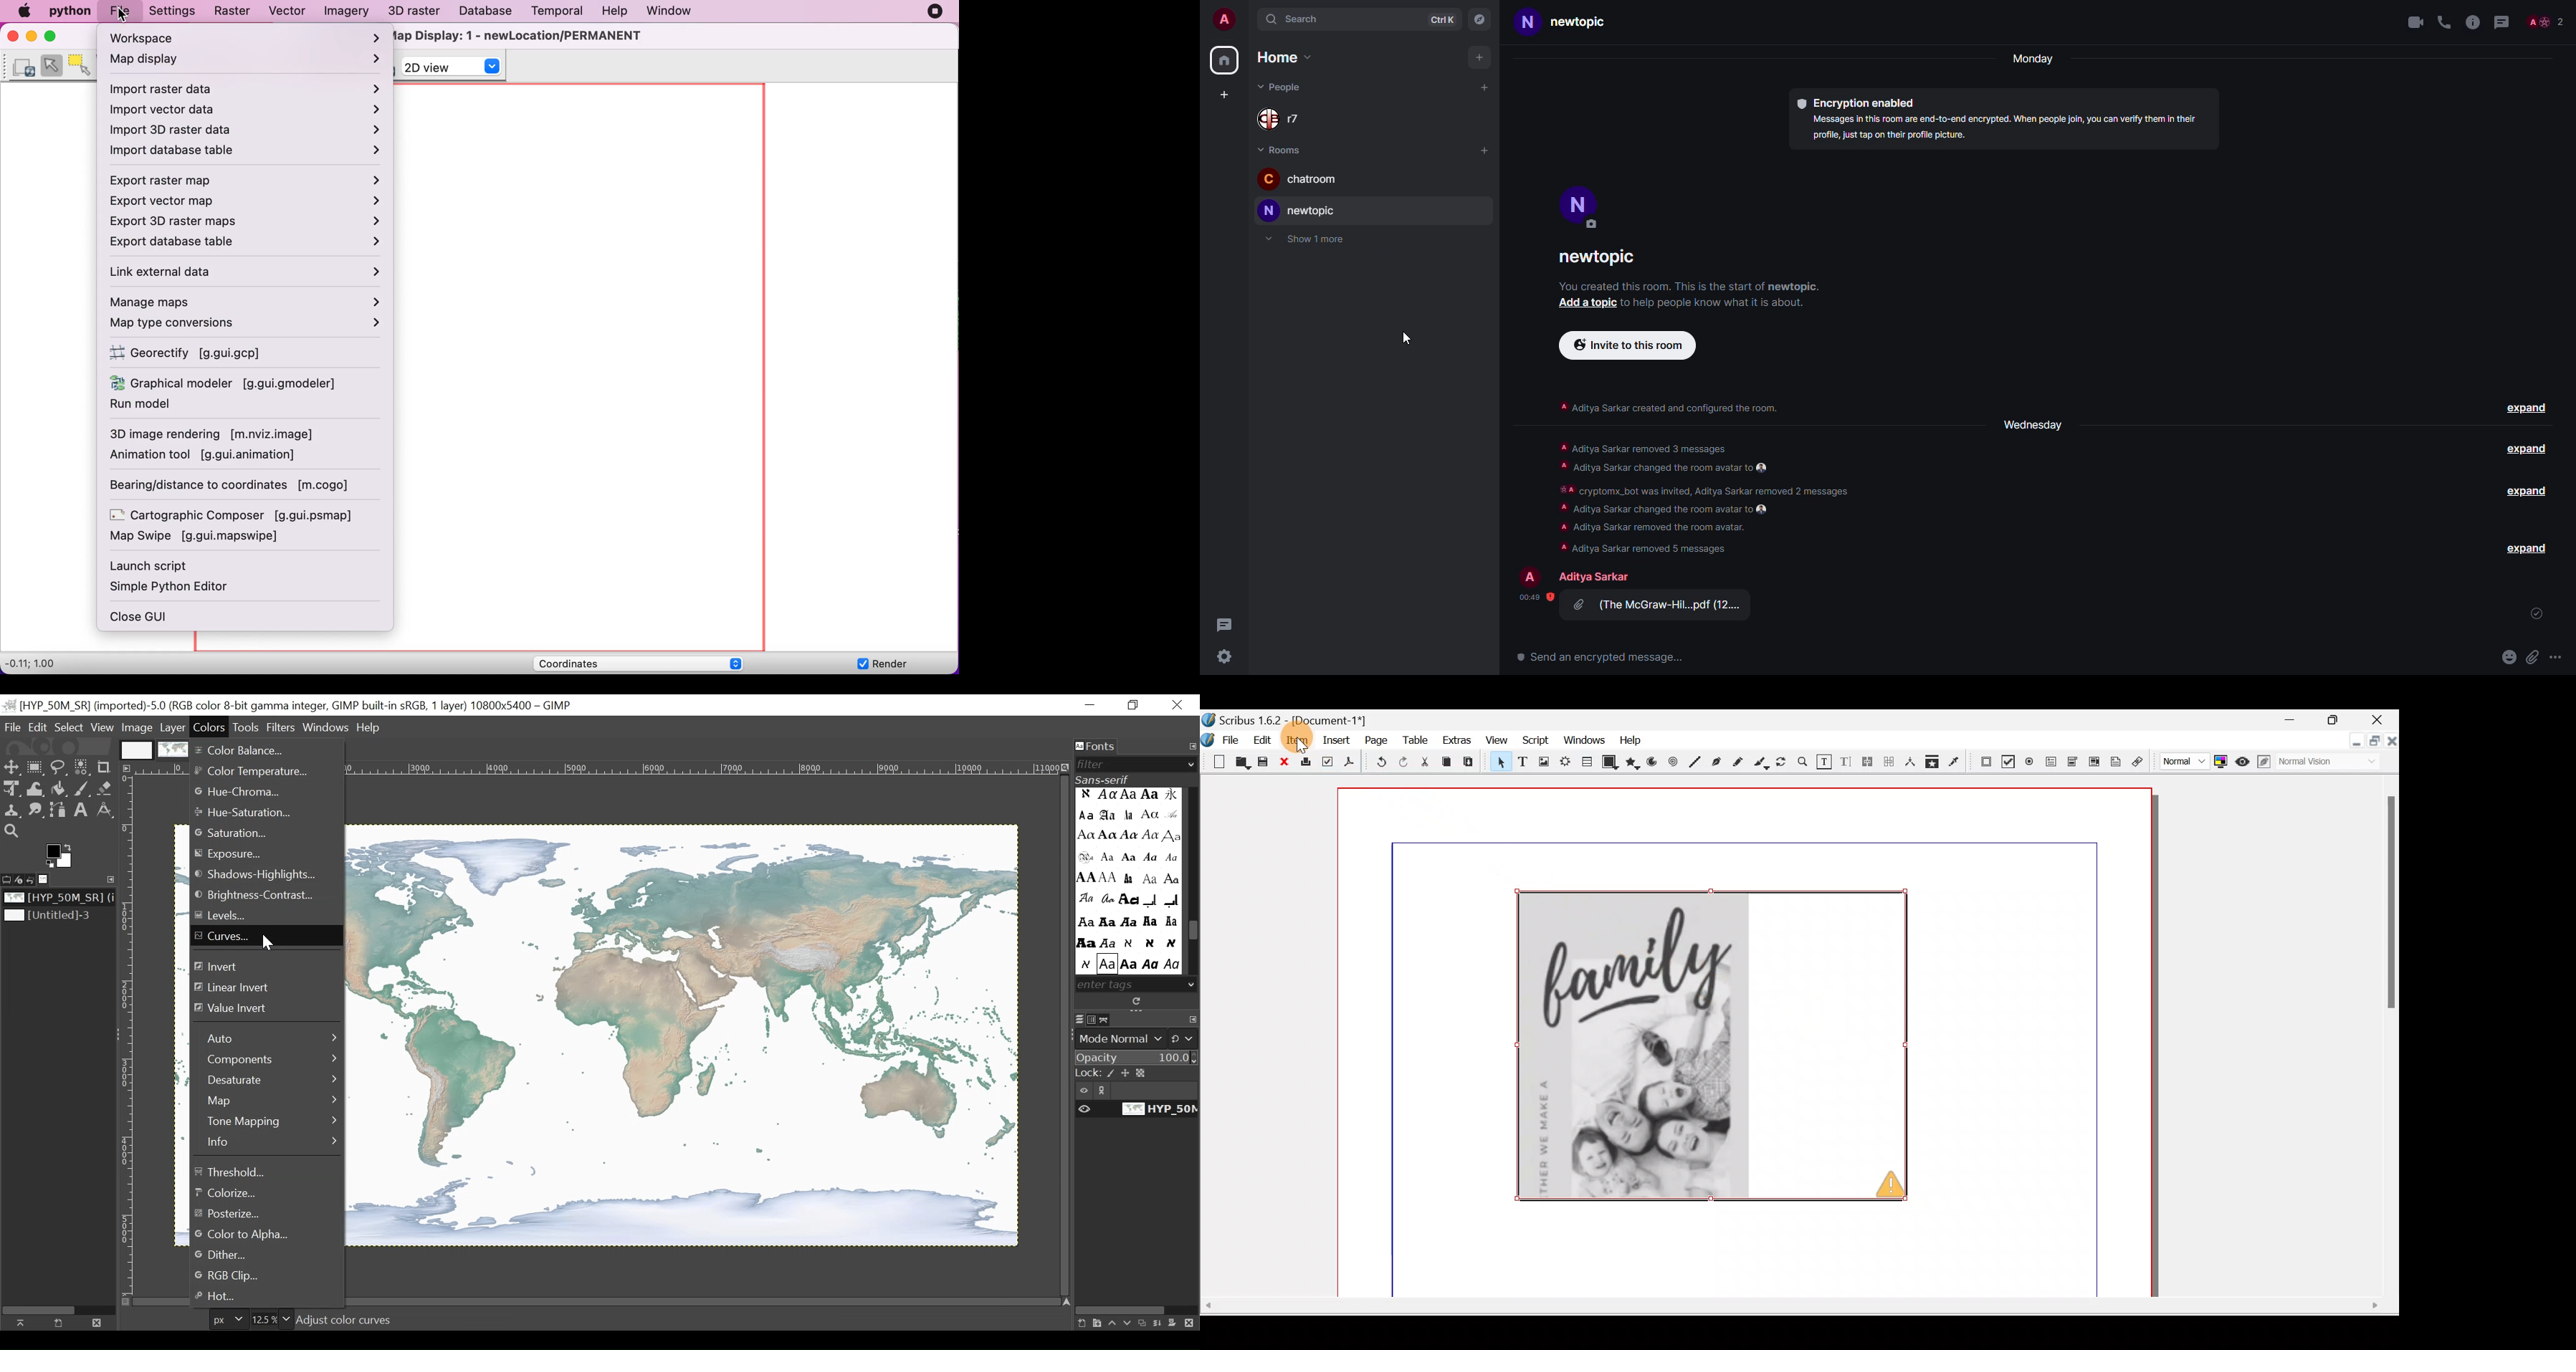  What do you see at coordinates (206, 729) in the screenshot?
I see `Color` at bounding box center [206, 729].